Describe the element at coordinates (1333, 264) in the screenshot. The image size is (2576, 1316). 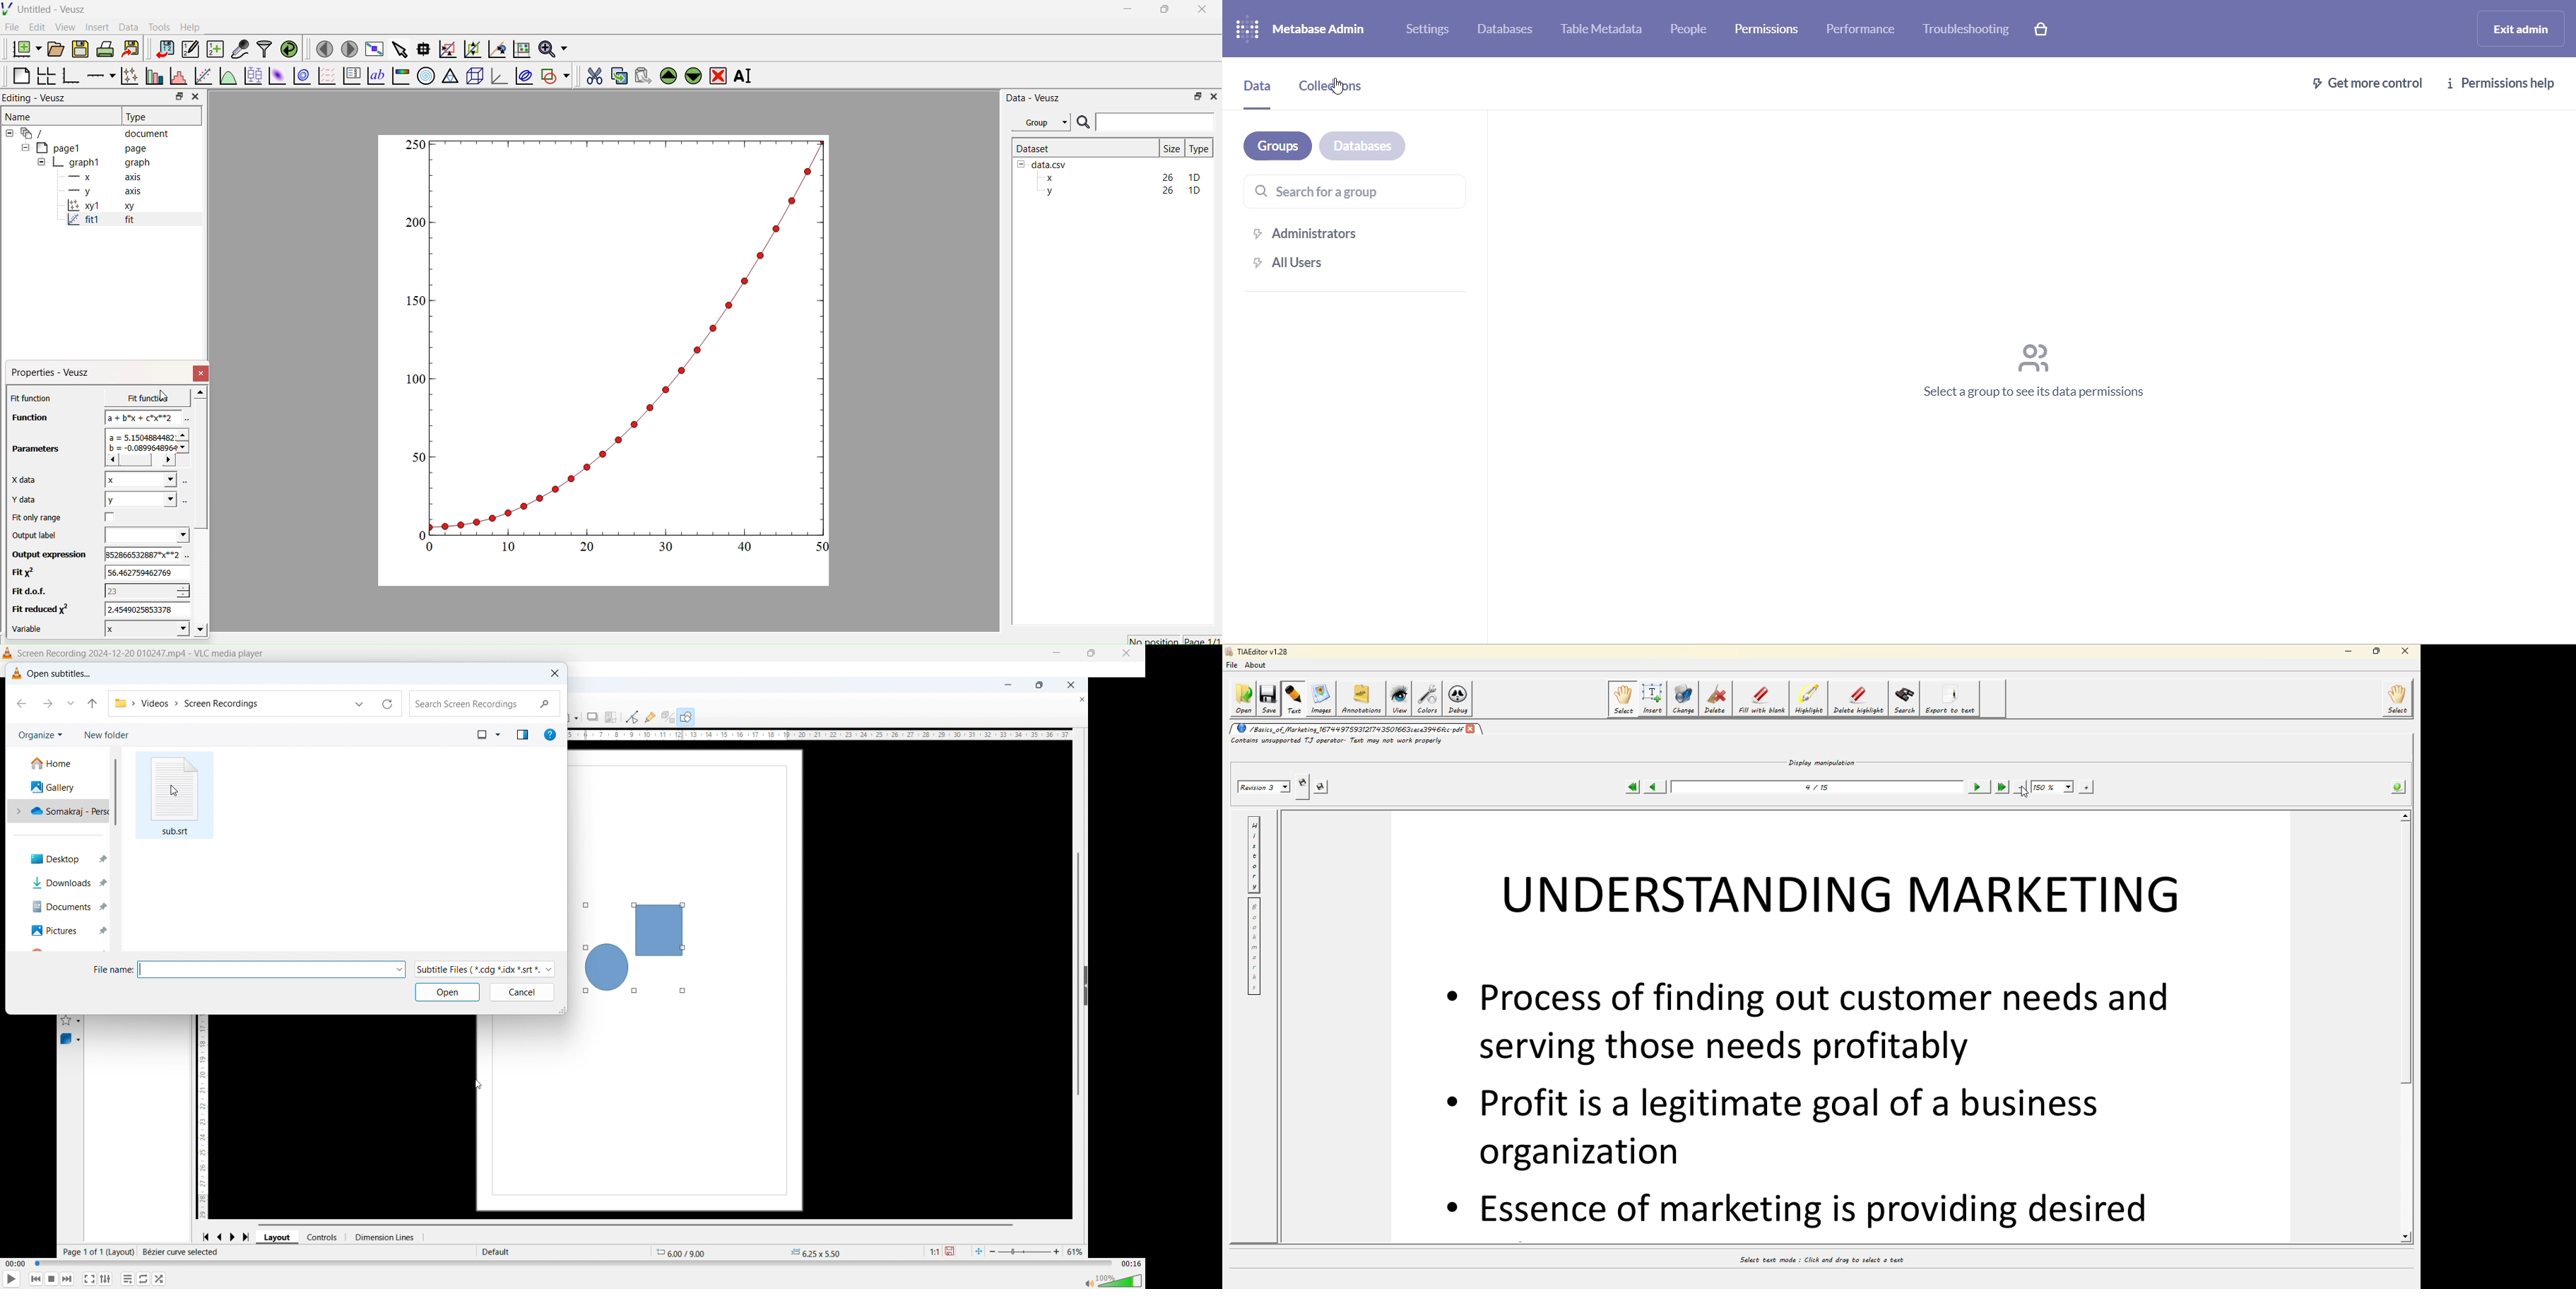
I see `all users` at that location.